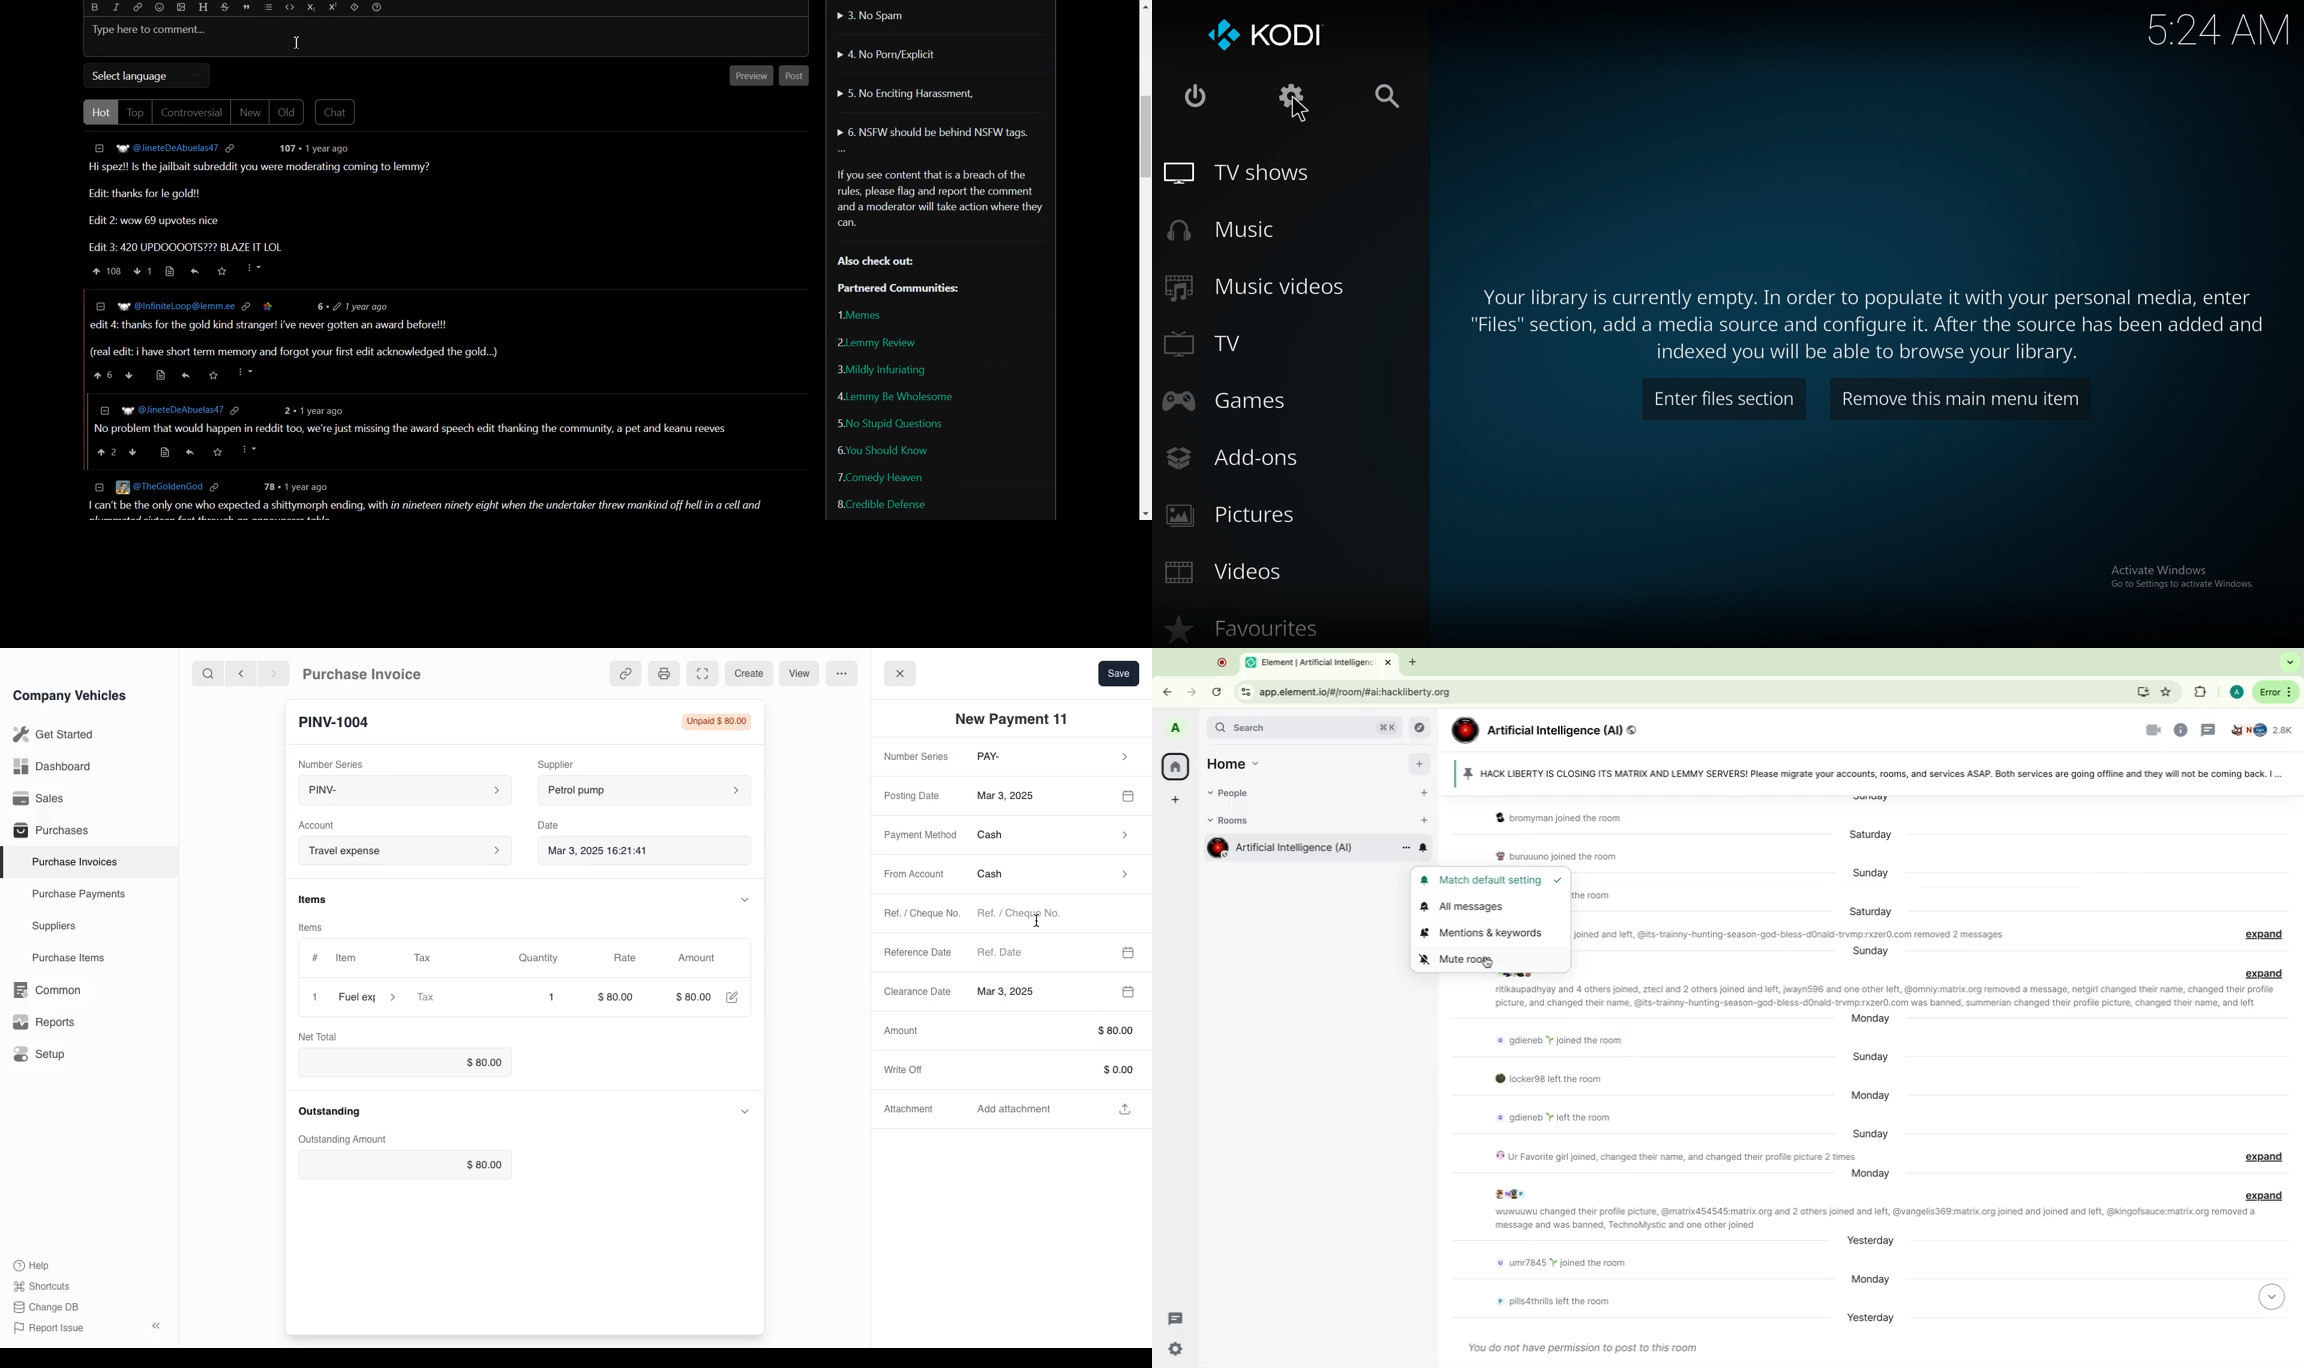  What do you see at coordinates (1238, 344) in the screenshot?
I see `tv` at bounding box center [1238, 344].